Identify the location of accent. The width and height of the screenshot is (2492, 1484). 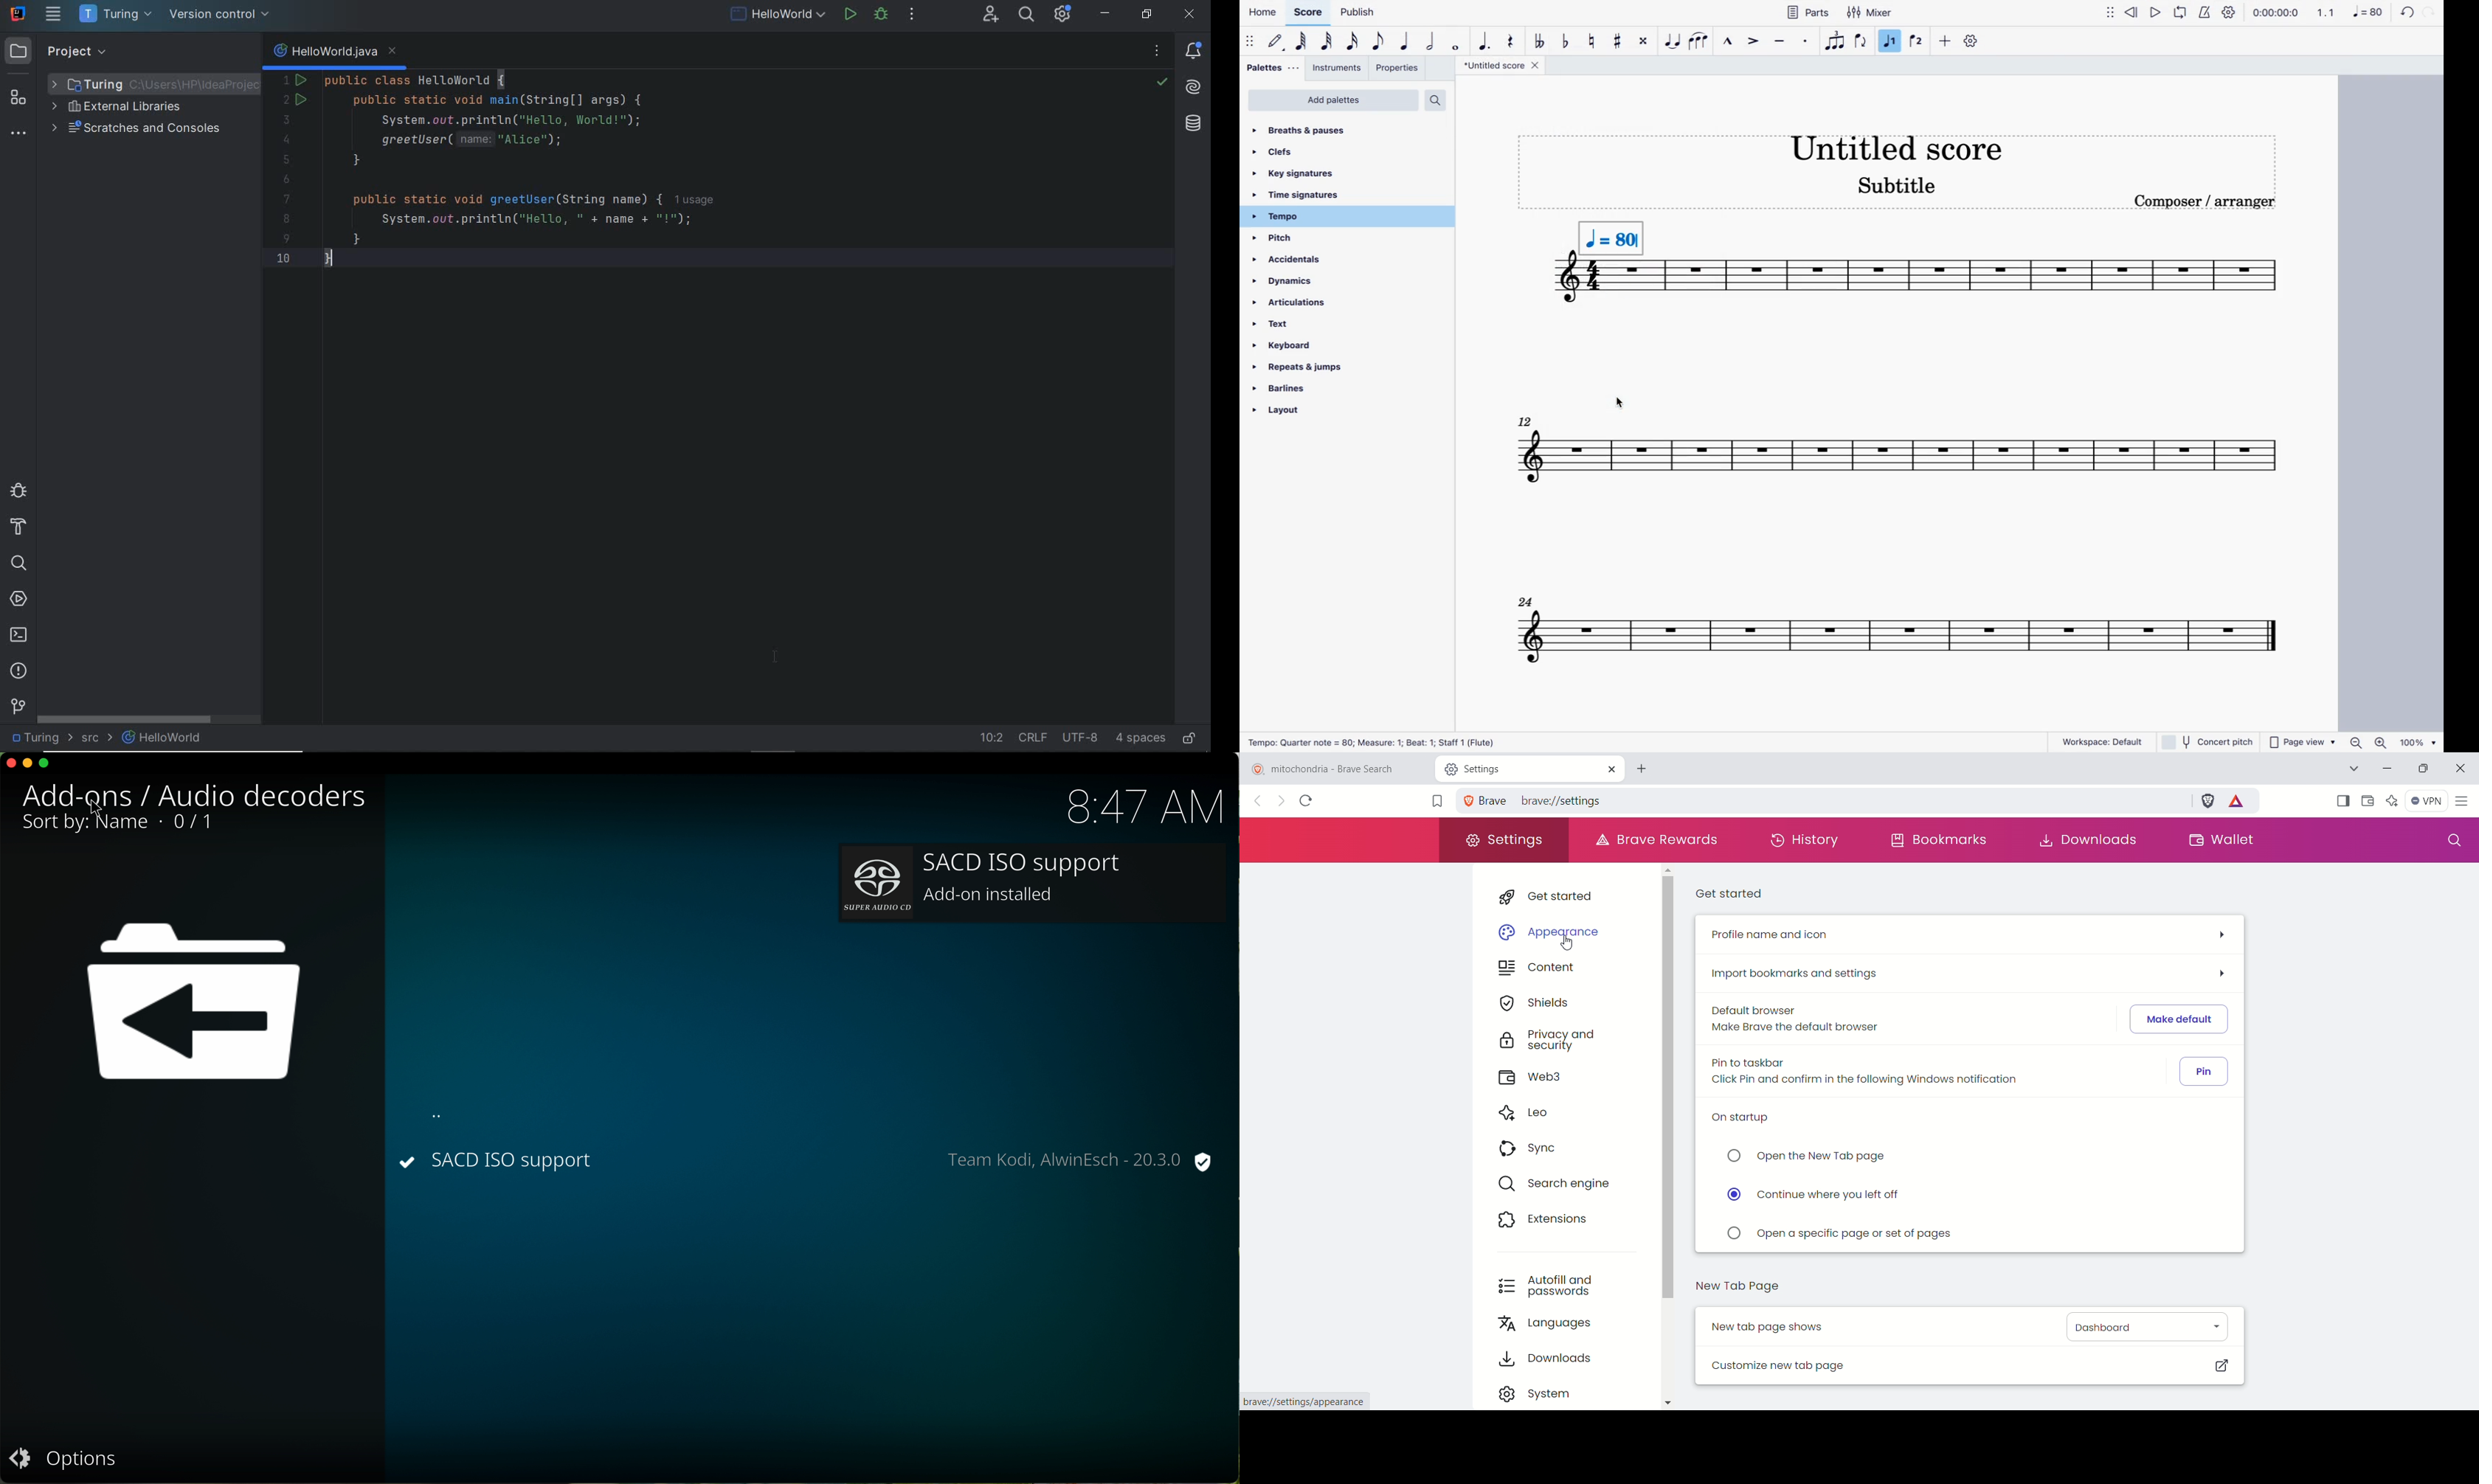
(1753, 41).